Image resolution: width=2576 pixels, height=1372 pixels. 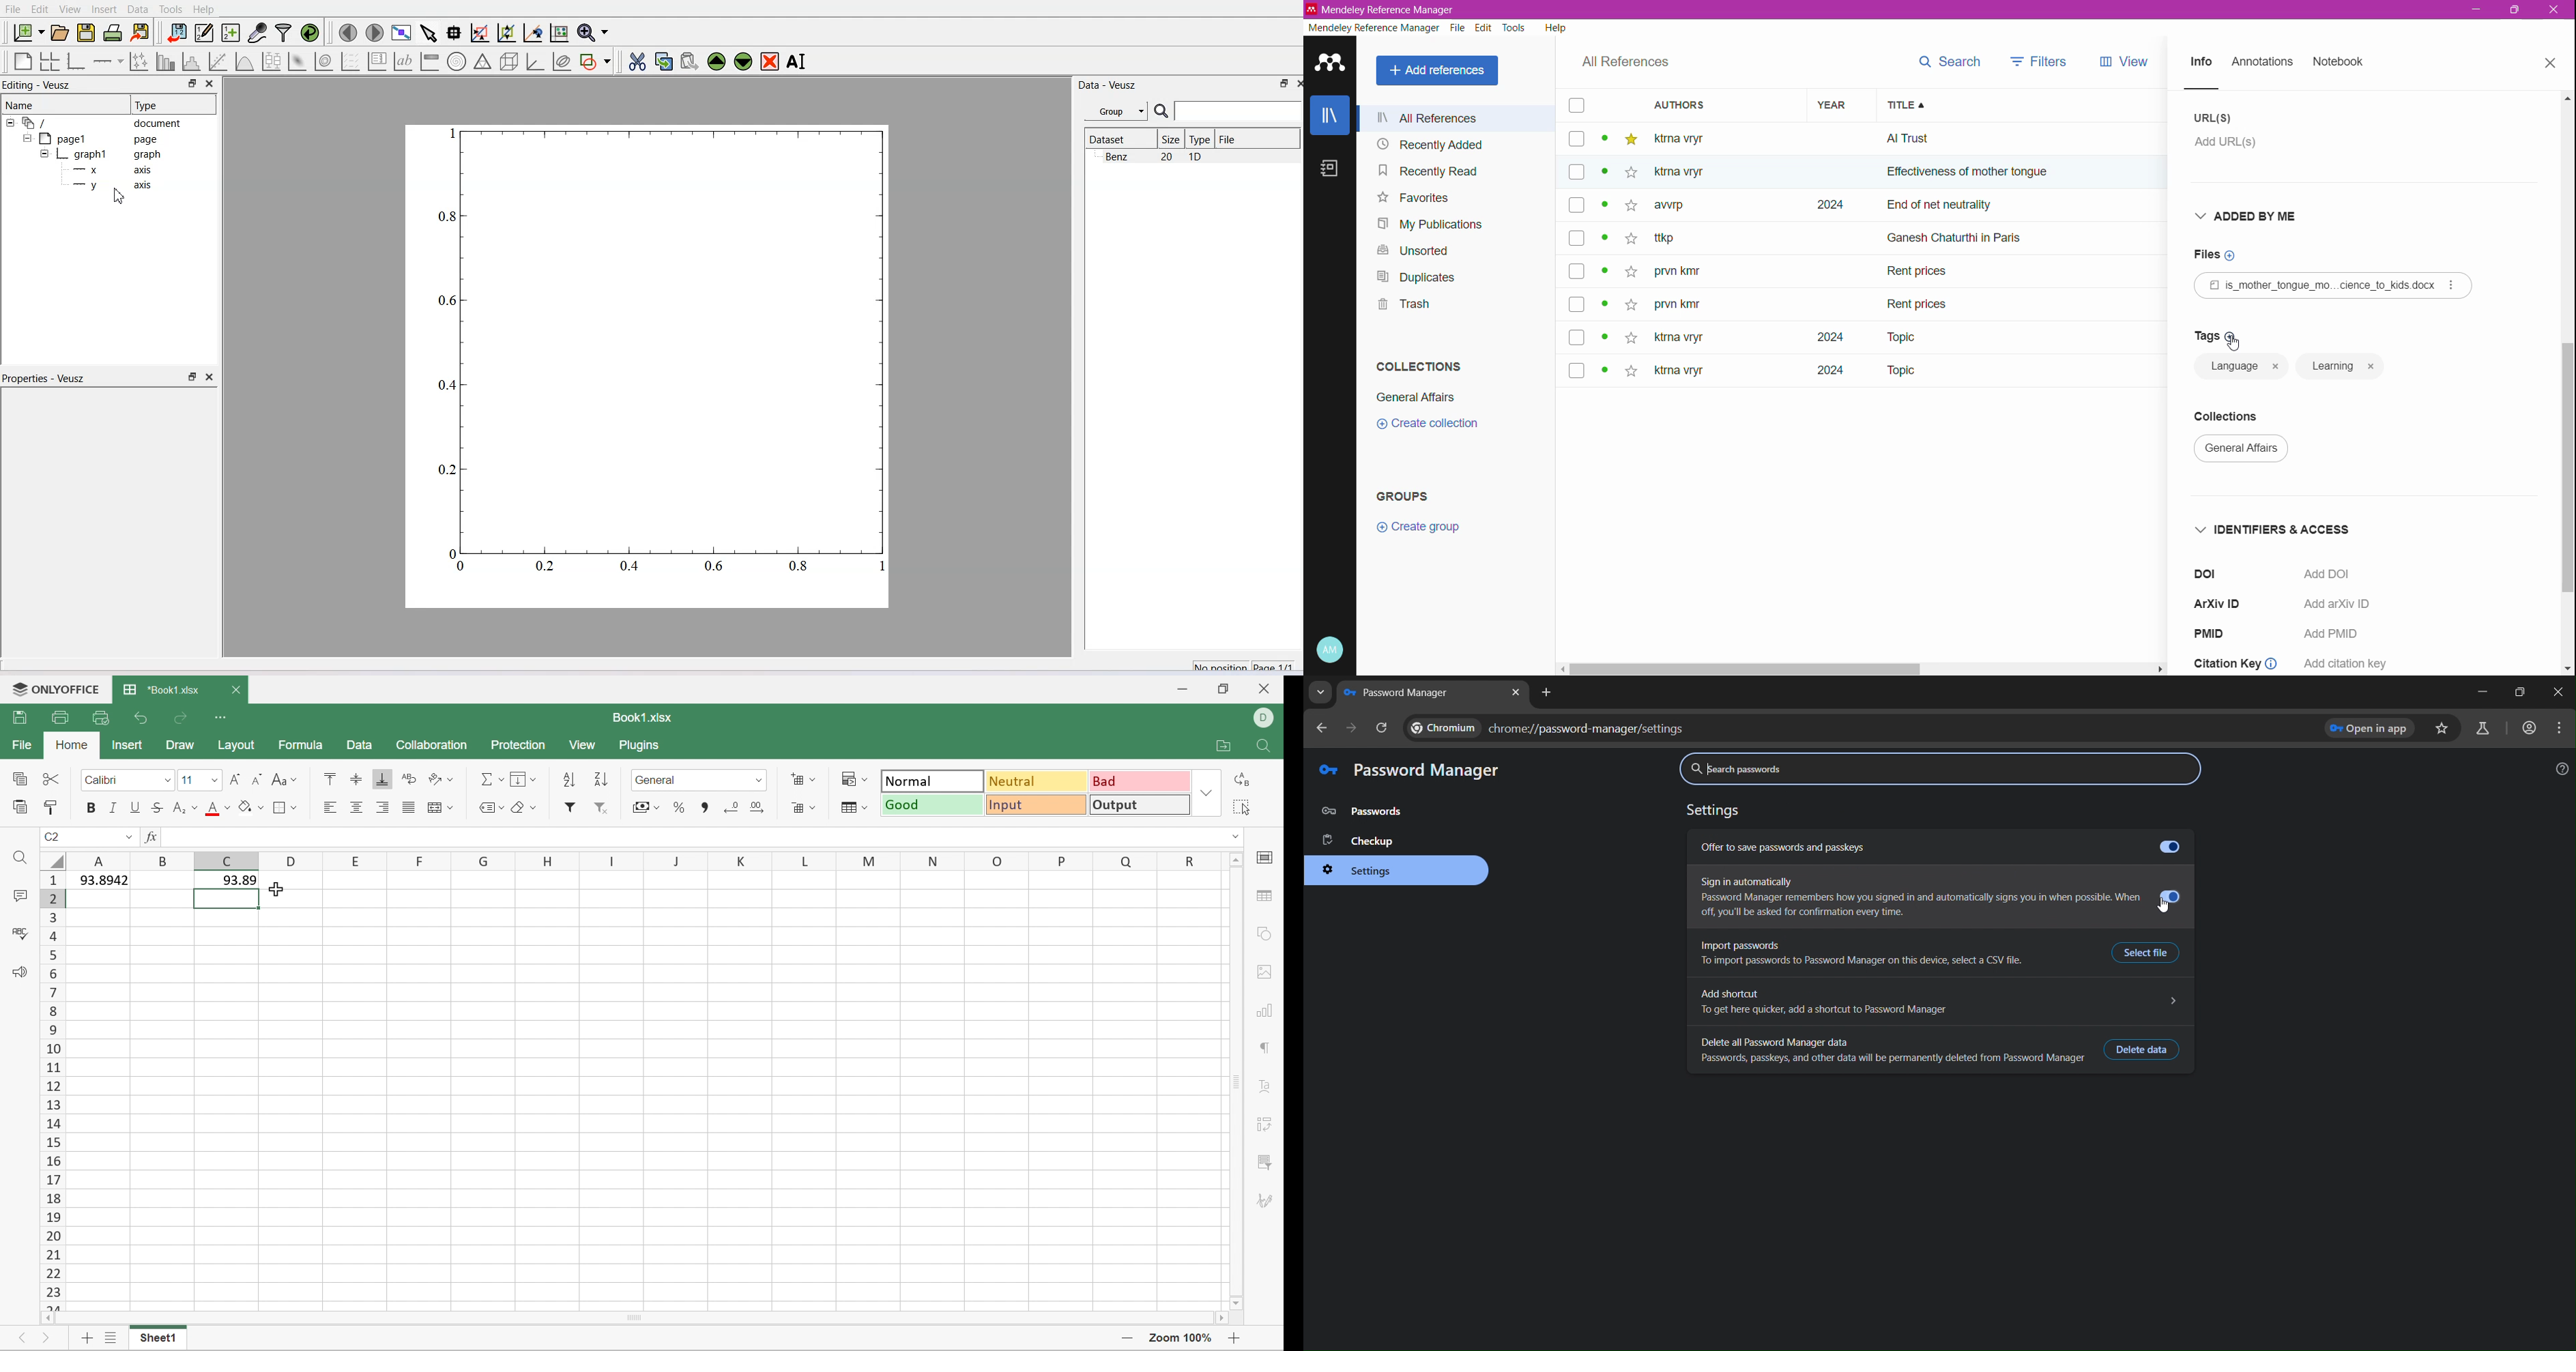 I want to click on star, so click(x=1627, y=210).